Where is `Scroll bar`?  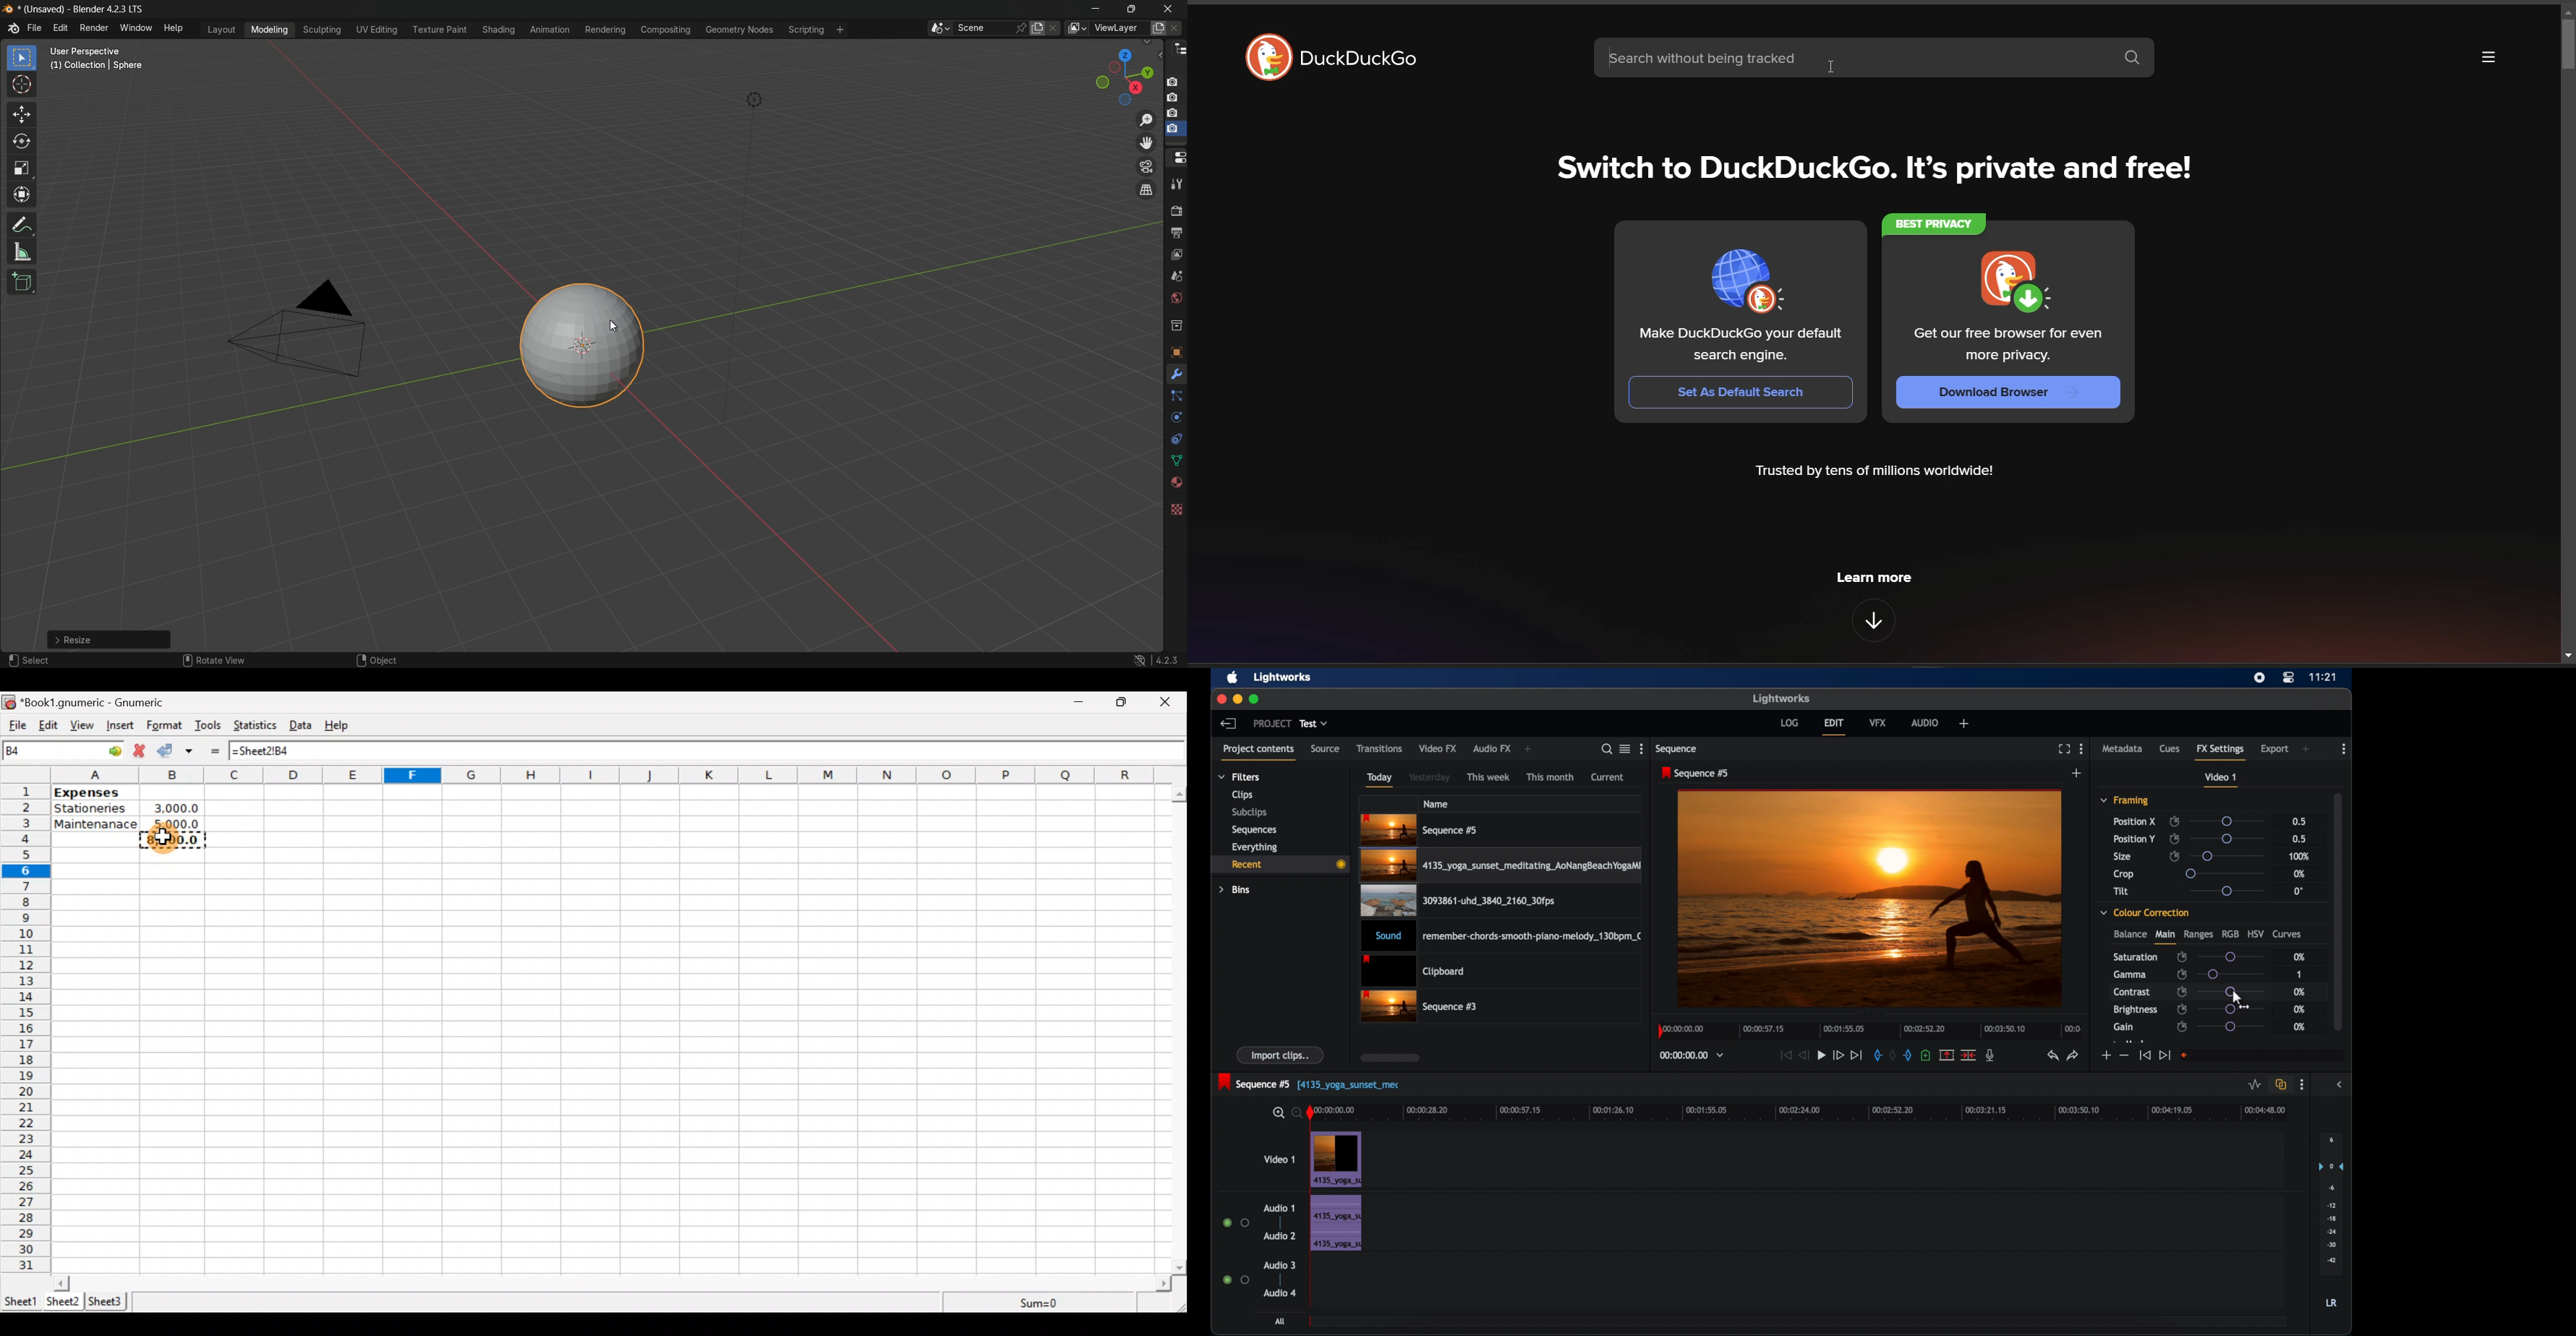 Scroll bar is located at coordinates (1181, 1028).